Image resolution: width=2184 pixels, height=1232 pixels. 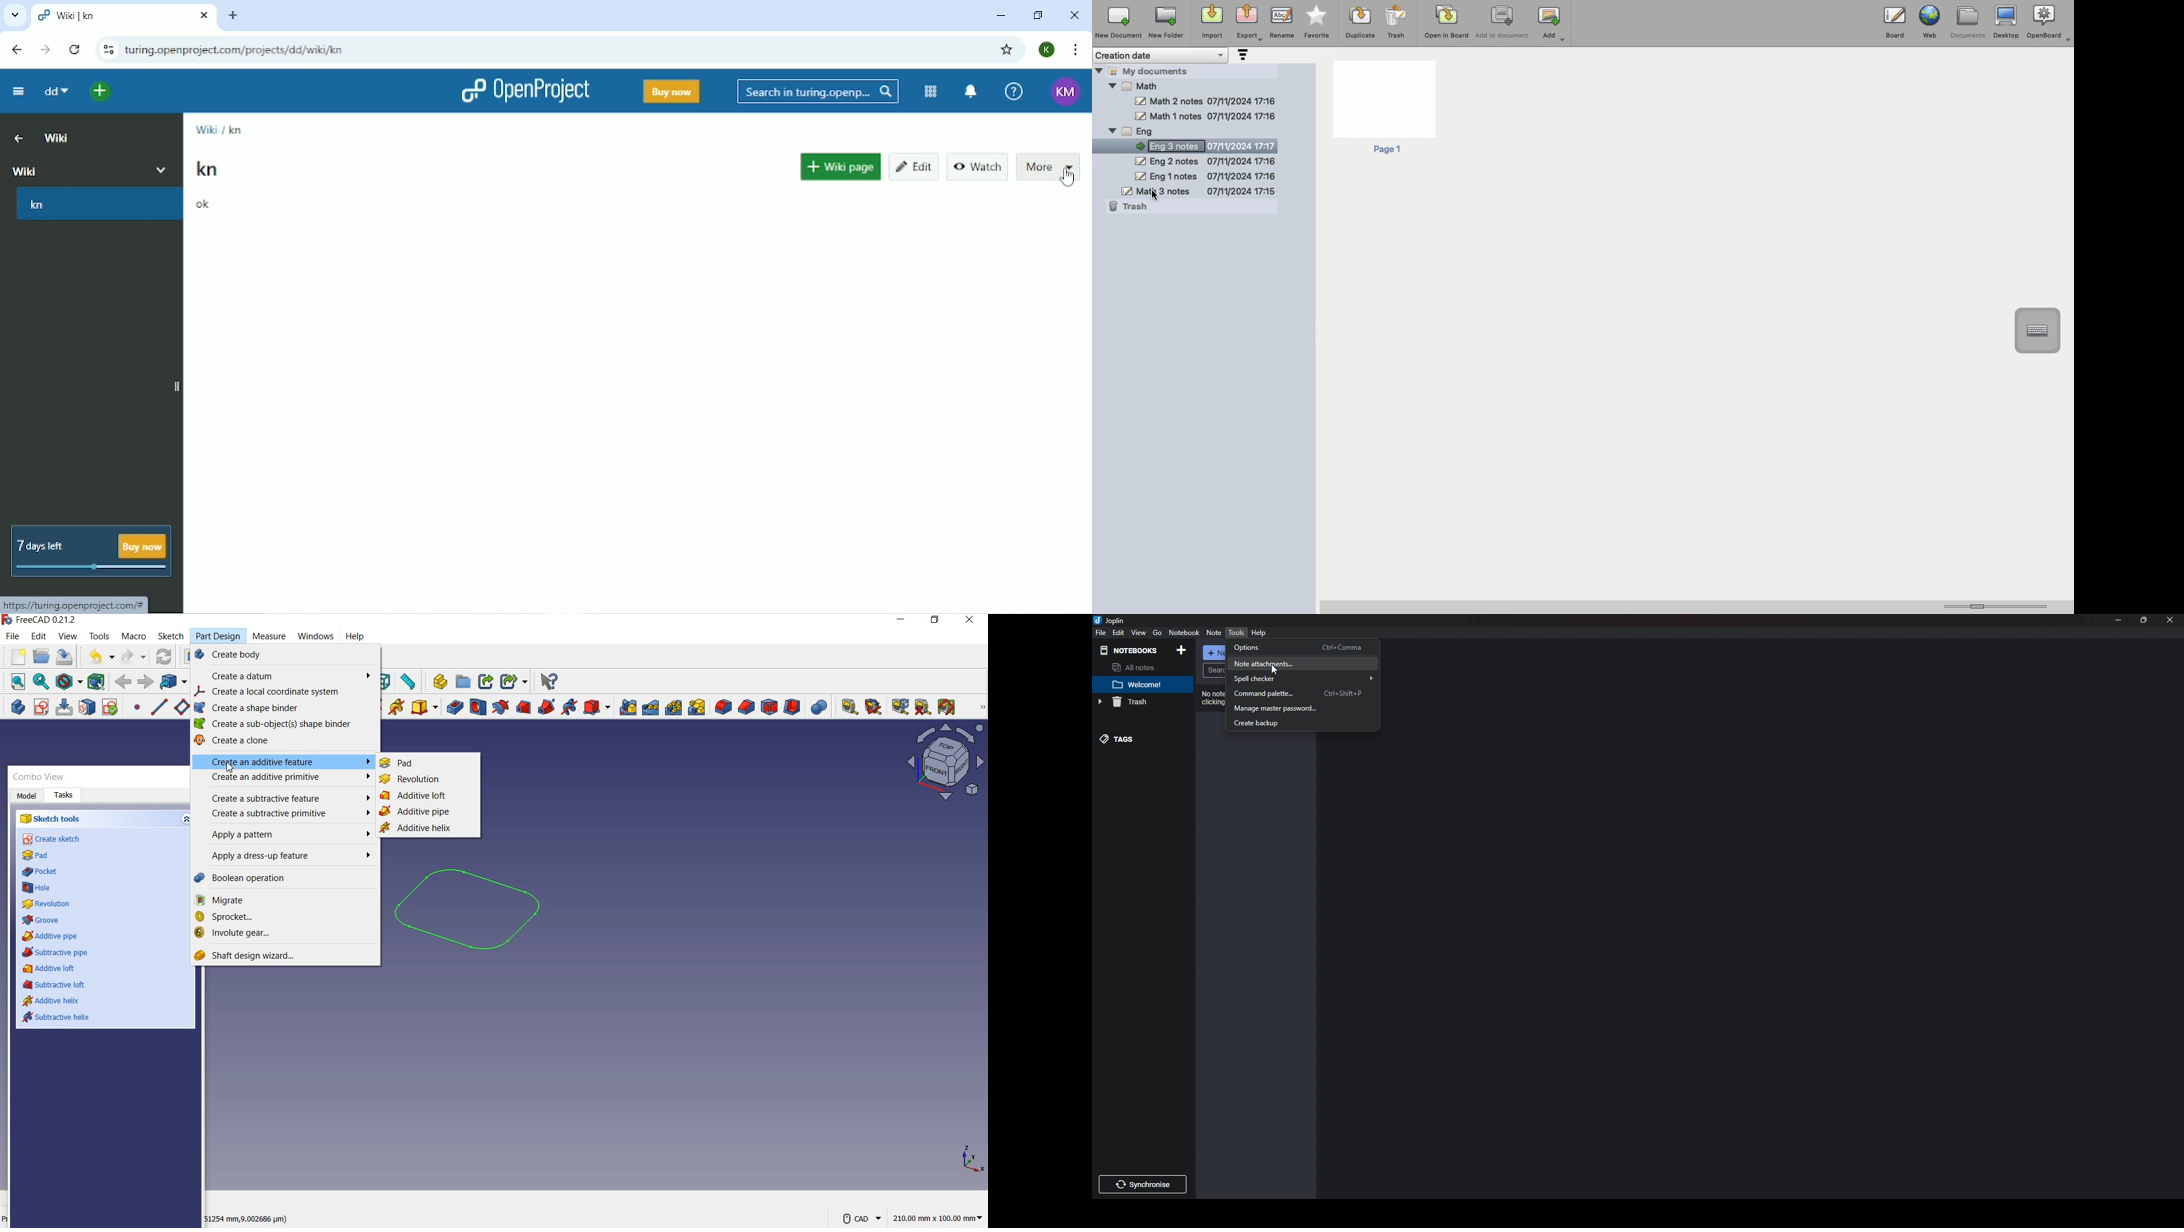 What do you see at coordinates (769, 706) in the screenshot?
I see `draft` at bounding box center [769, 706].